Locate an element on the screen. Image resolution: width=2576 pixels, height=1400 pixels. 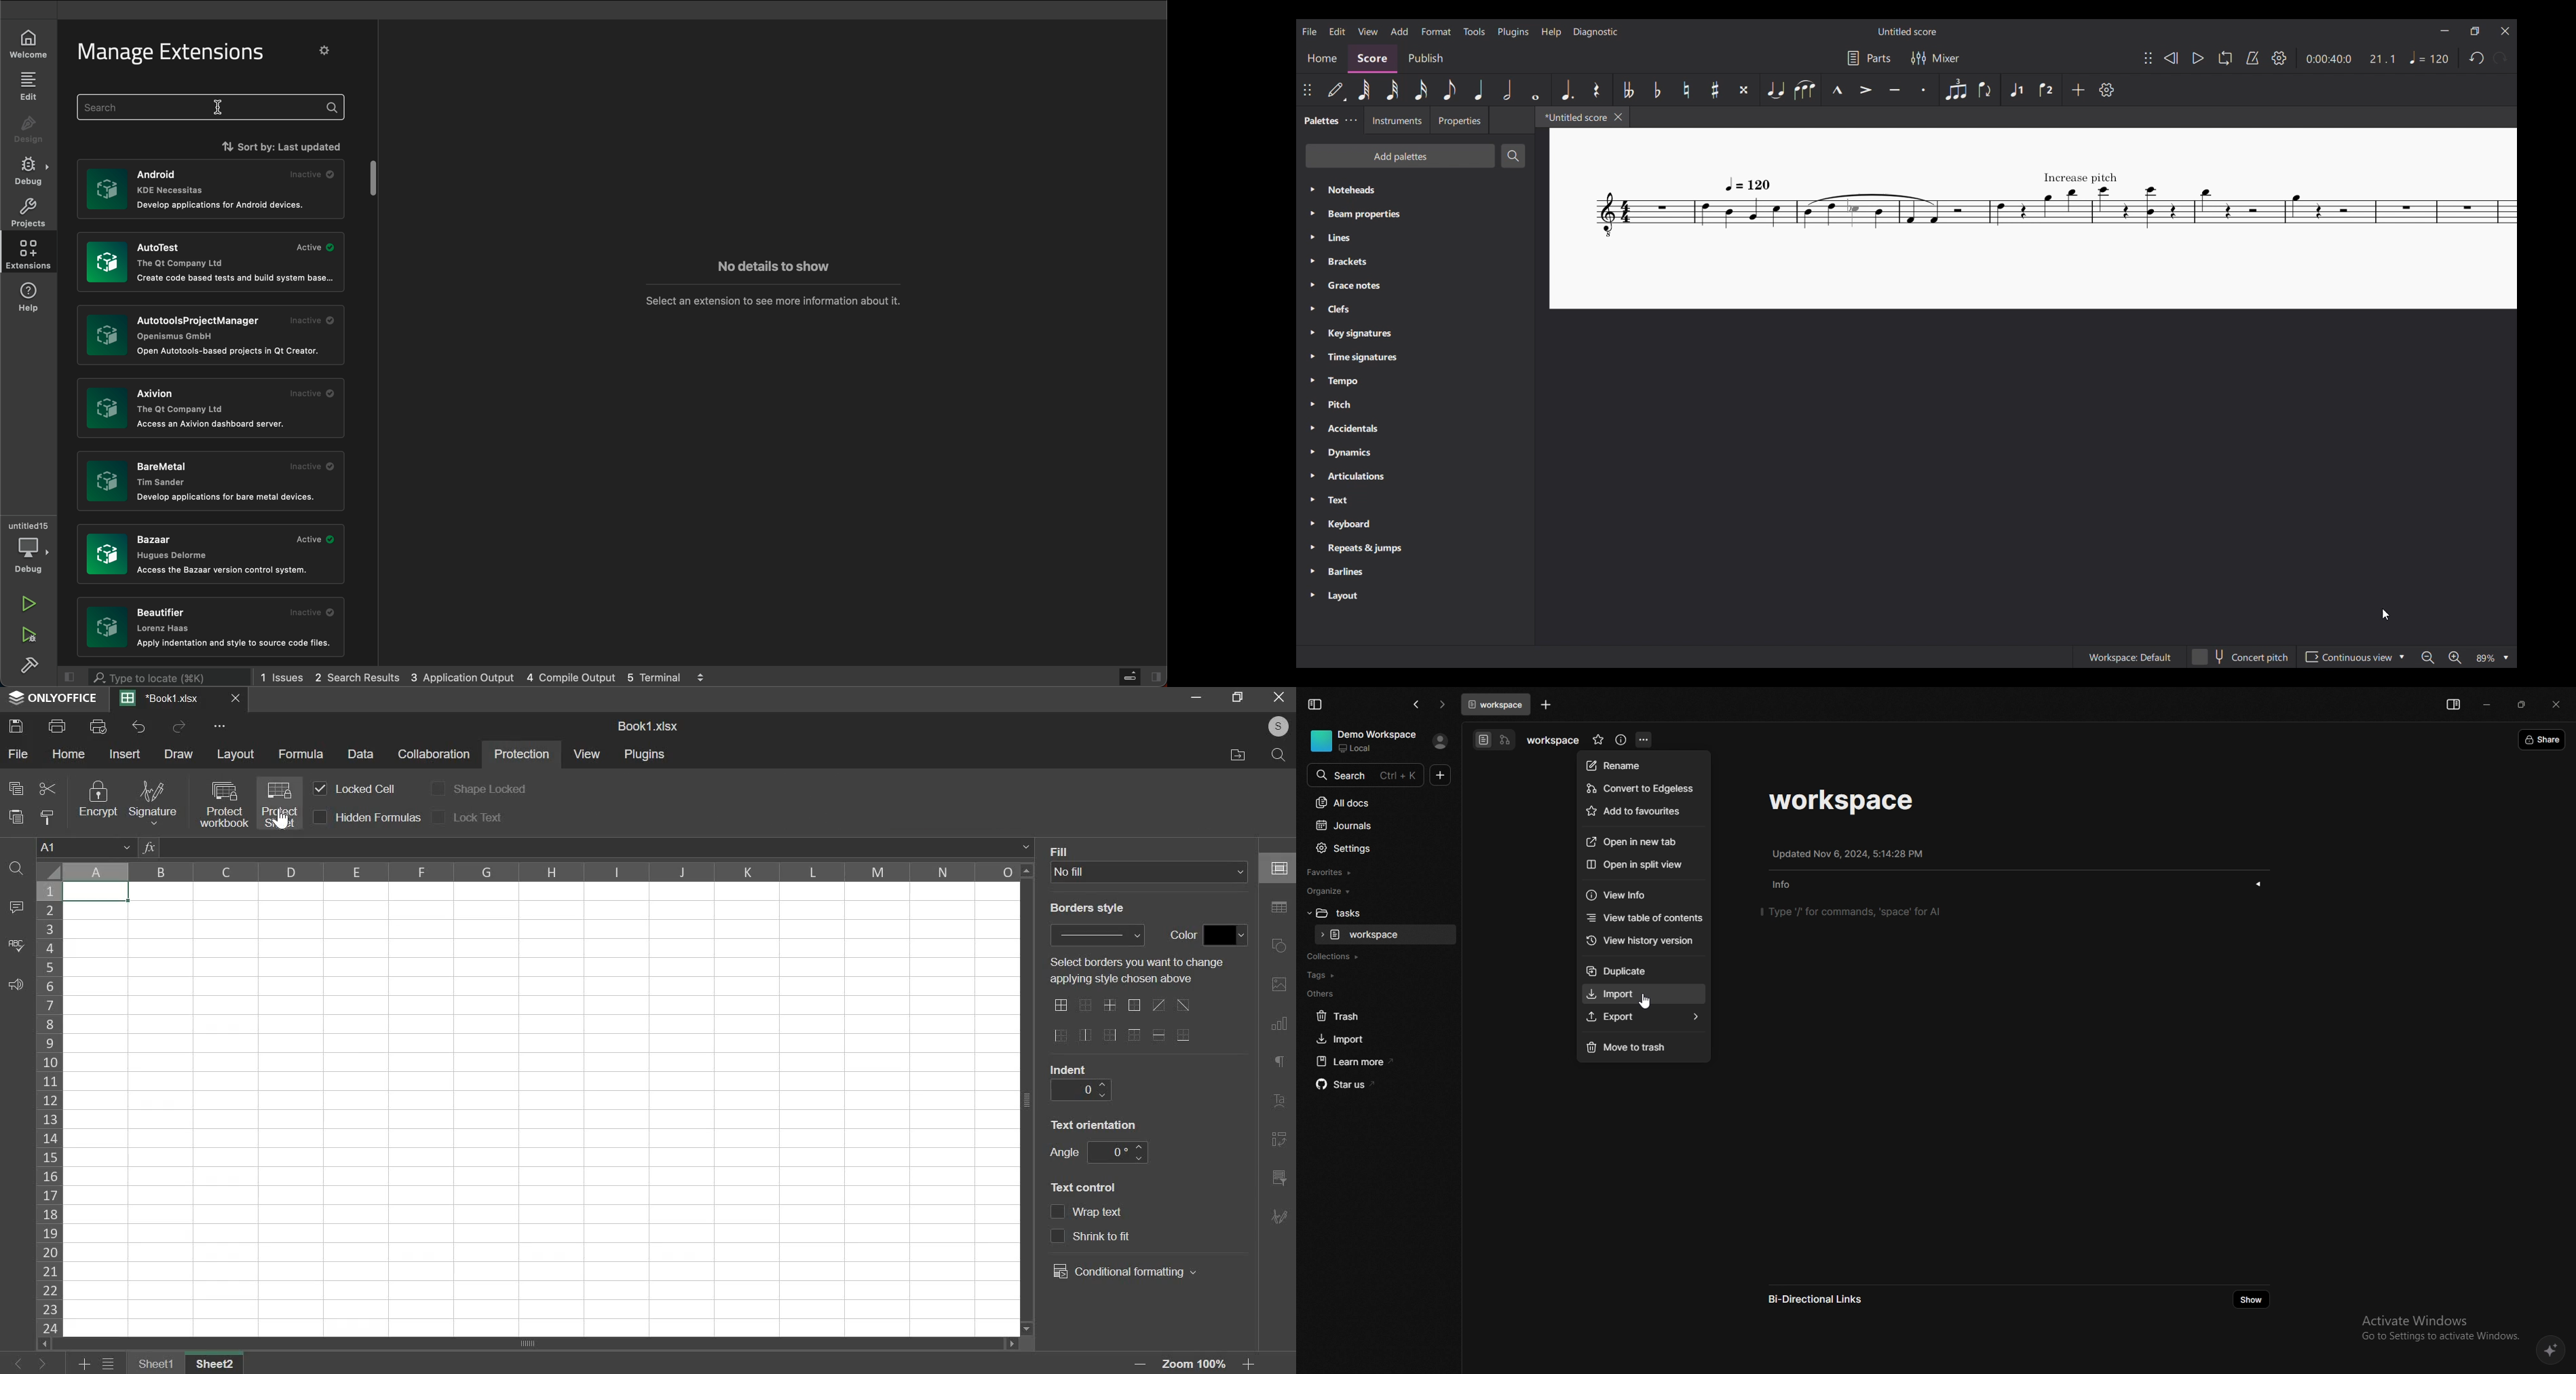
encrypt is located at coordinates (97, 800).